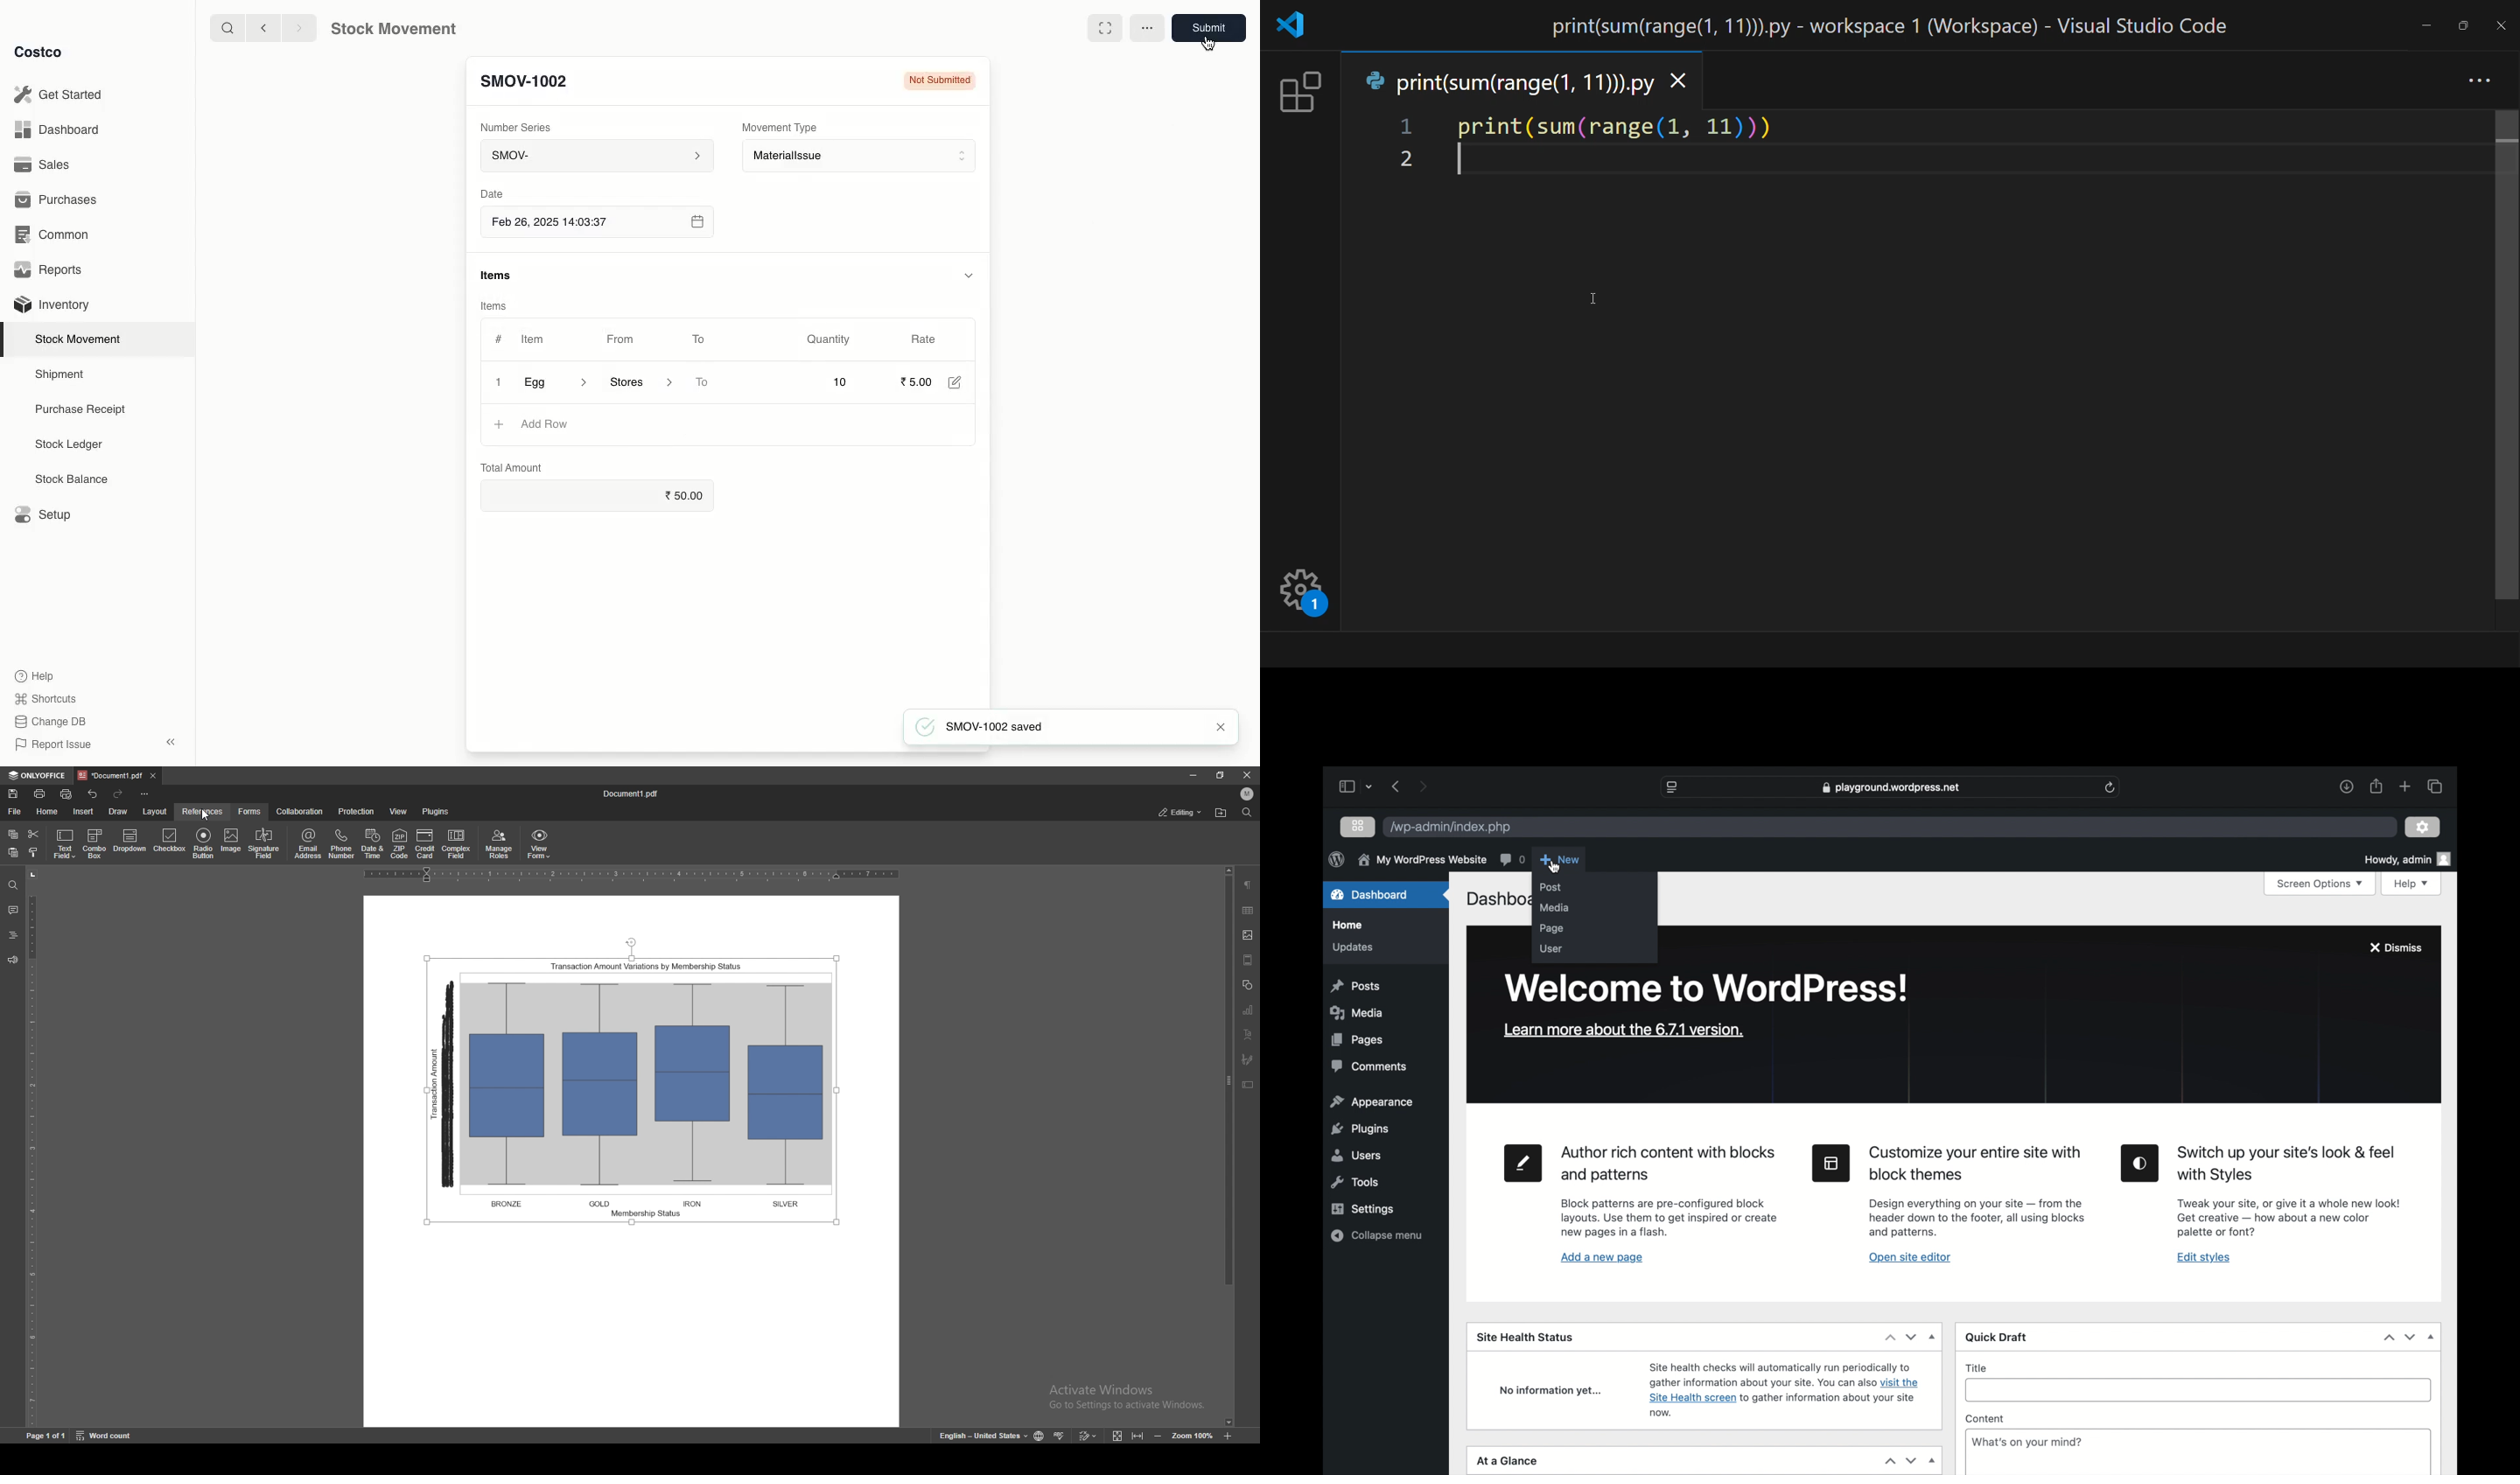  Describe the element at coordinates (14, 794) in the screenshot. I see `save` at that location.